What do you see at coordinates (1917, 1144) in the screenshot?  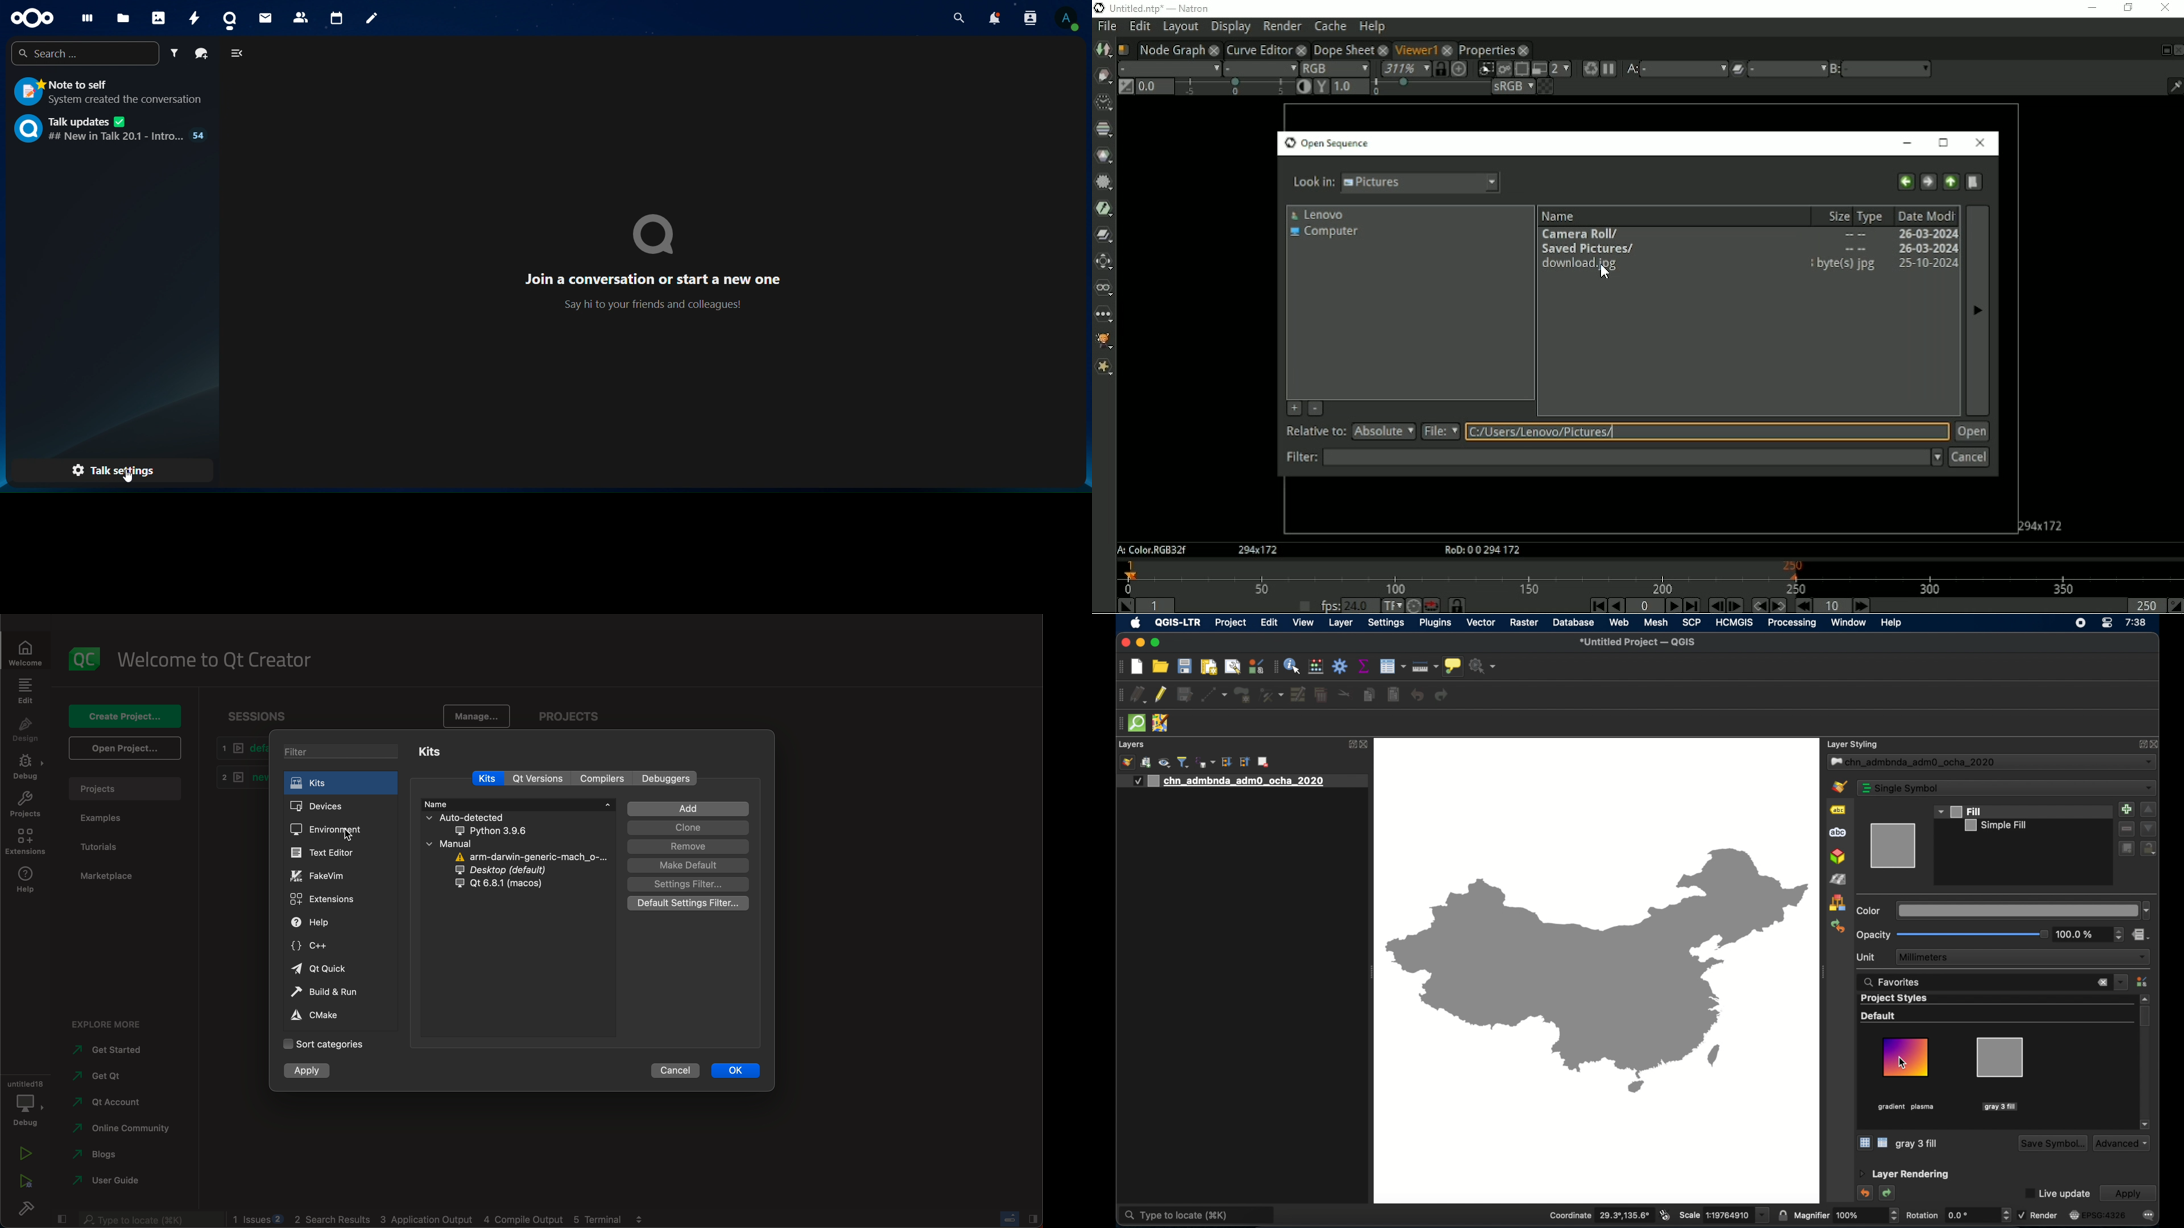 I see `gray 3 fill` at bounding box center [1917, 1144].